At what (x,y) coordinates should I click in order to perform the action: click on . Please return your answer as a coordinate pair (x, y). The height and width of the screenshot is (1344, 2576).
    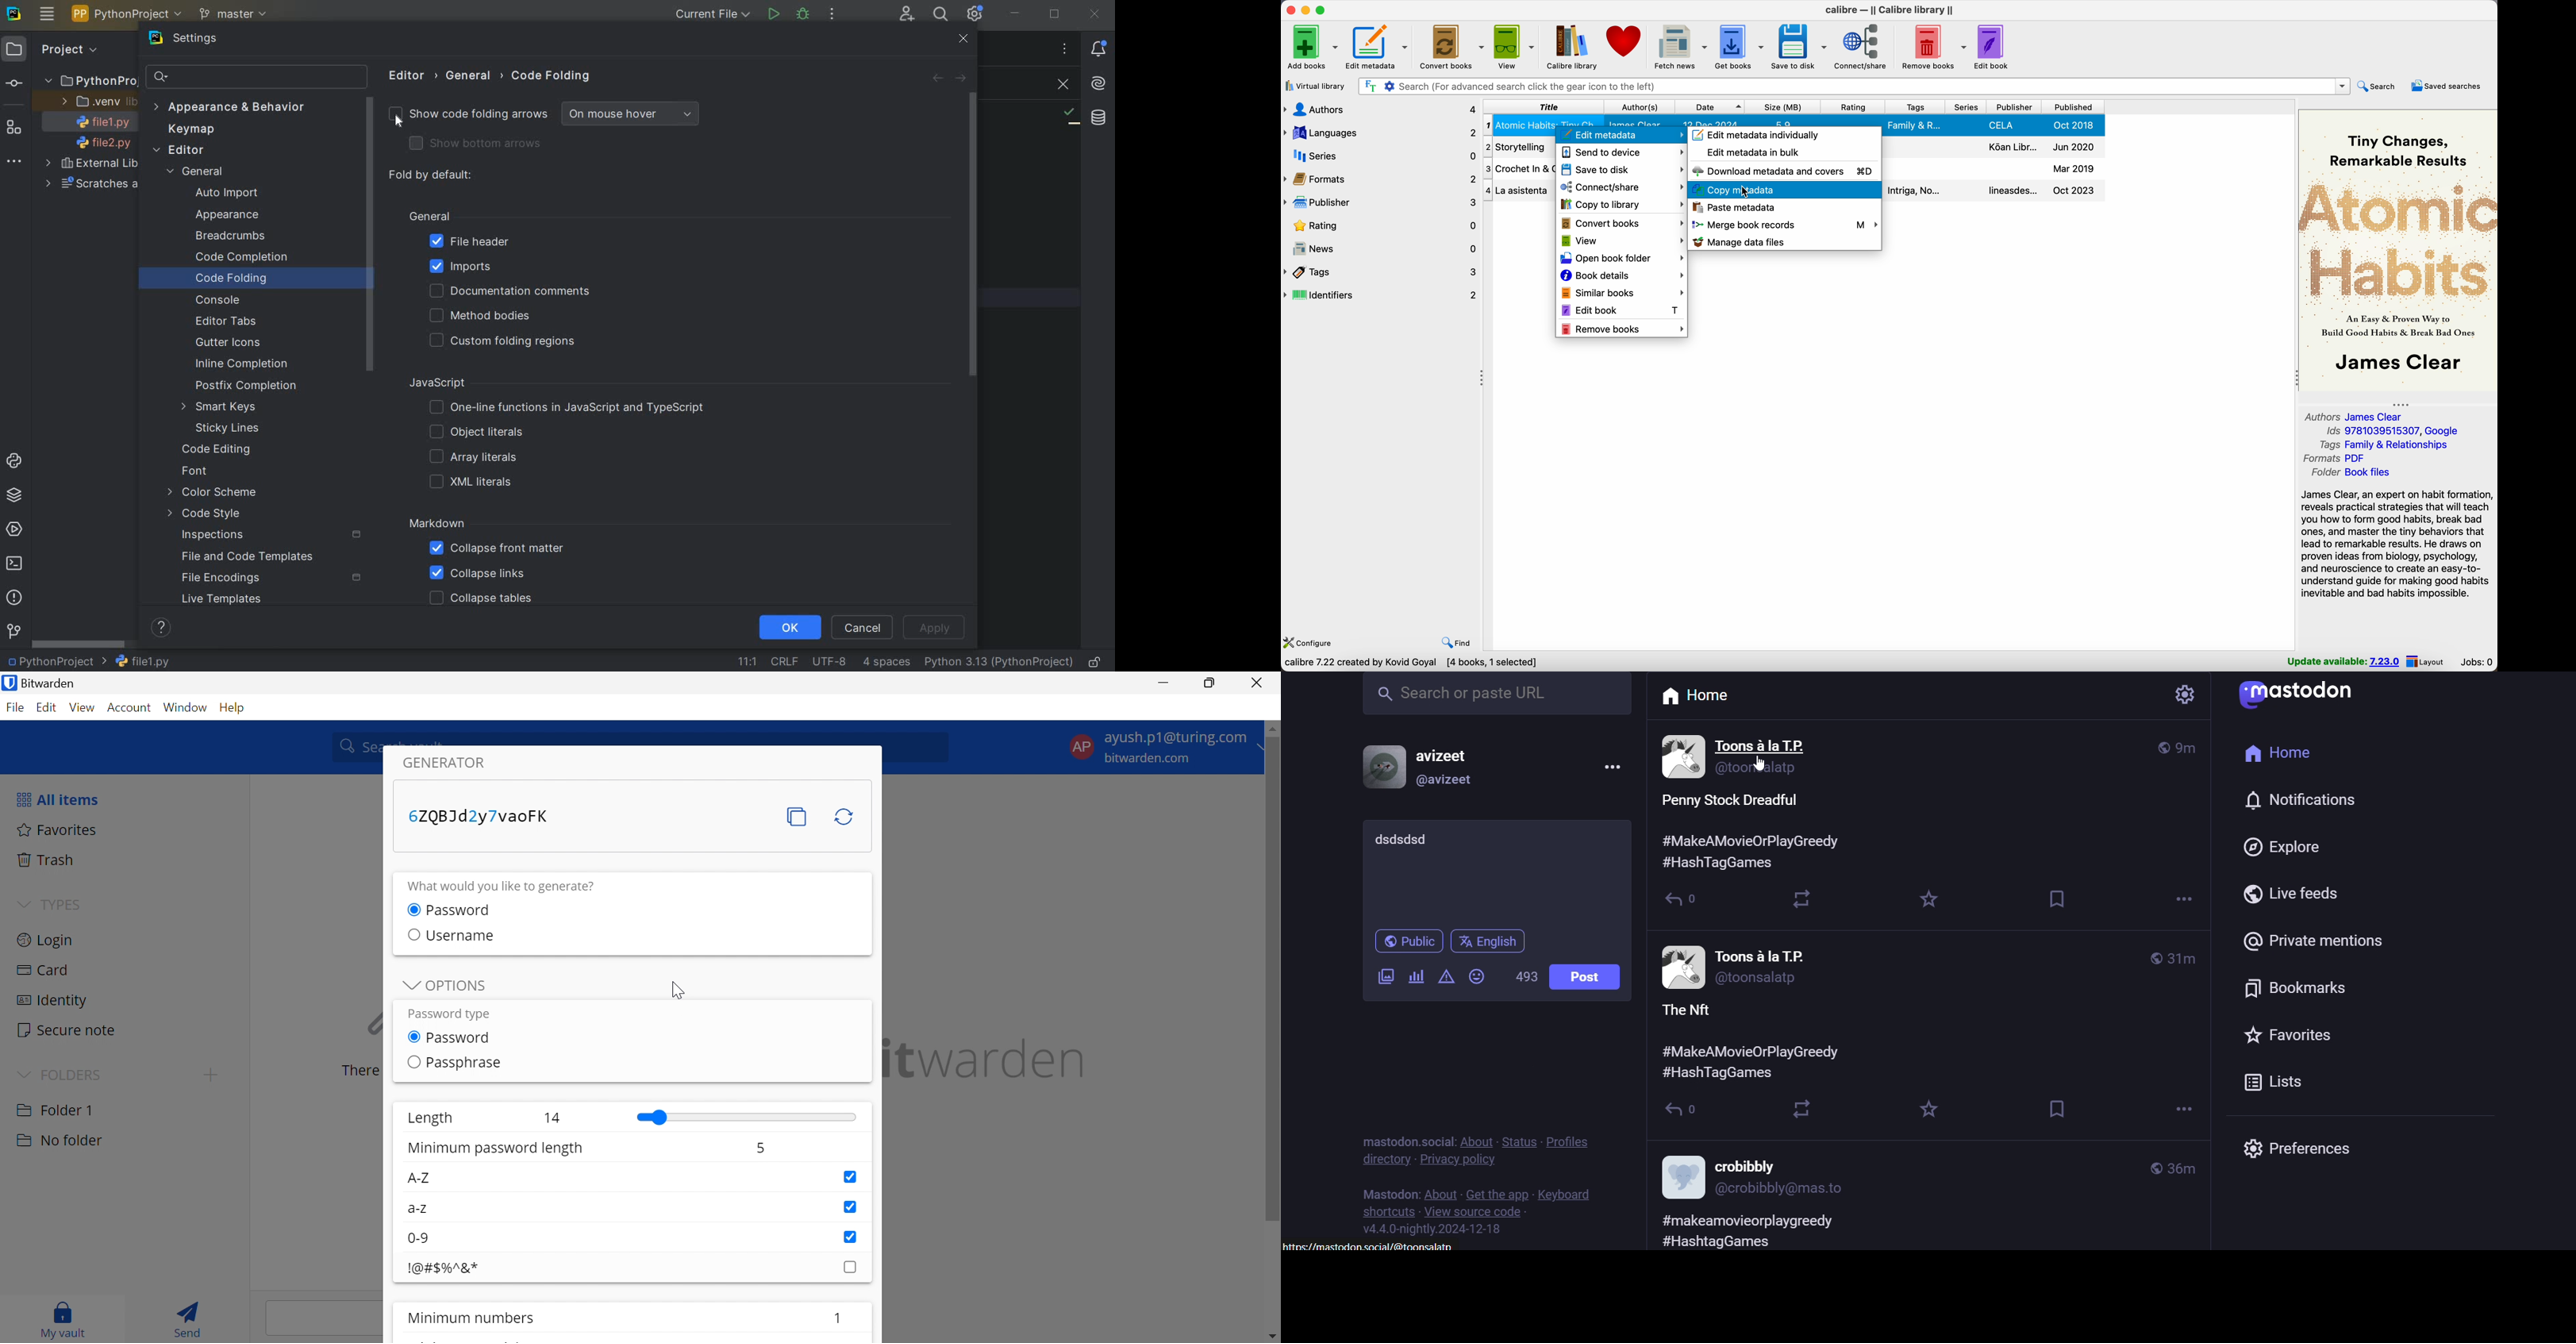
    Looking at the image, I should click on (1719, 863).